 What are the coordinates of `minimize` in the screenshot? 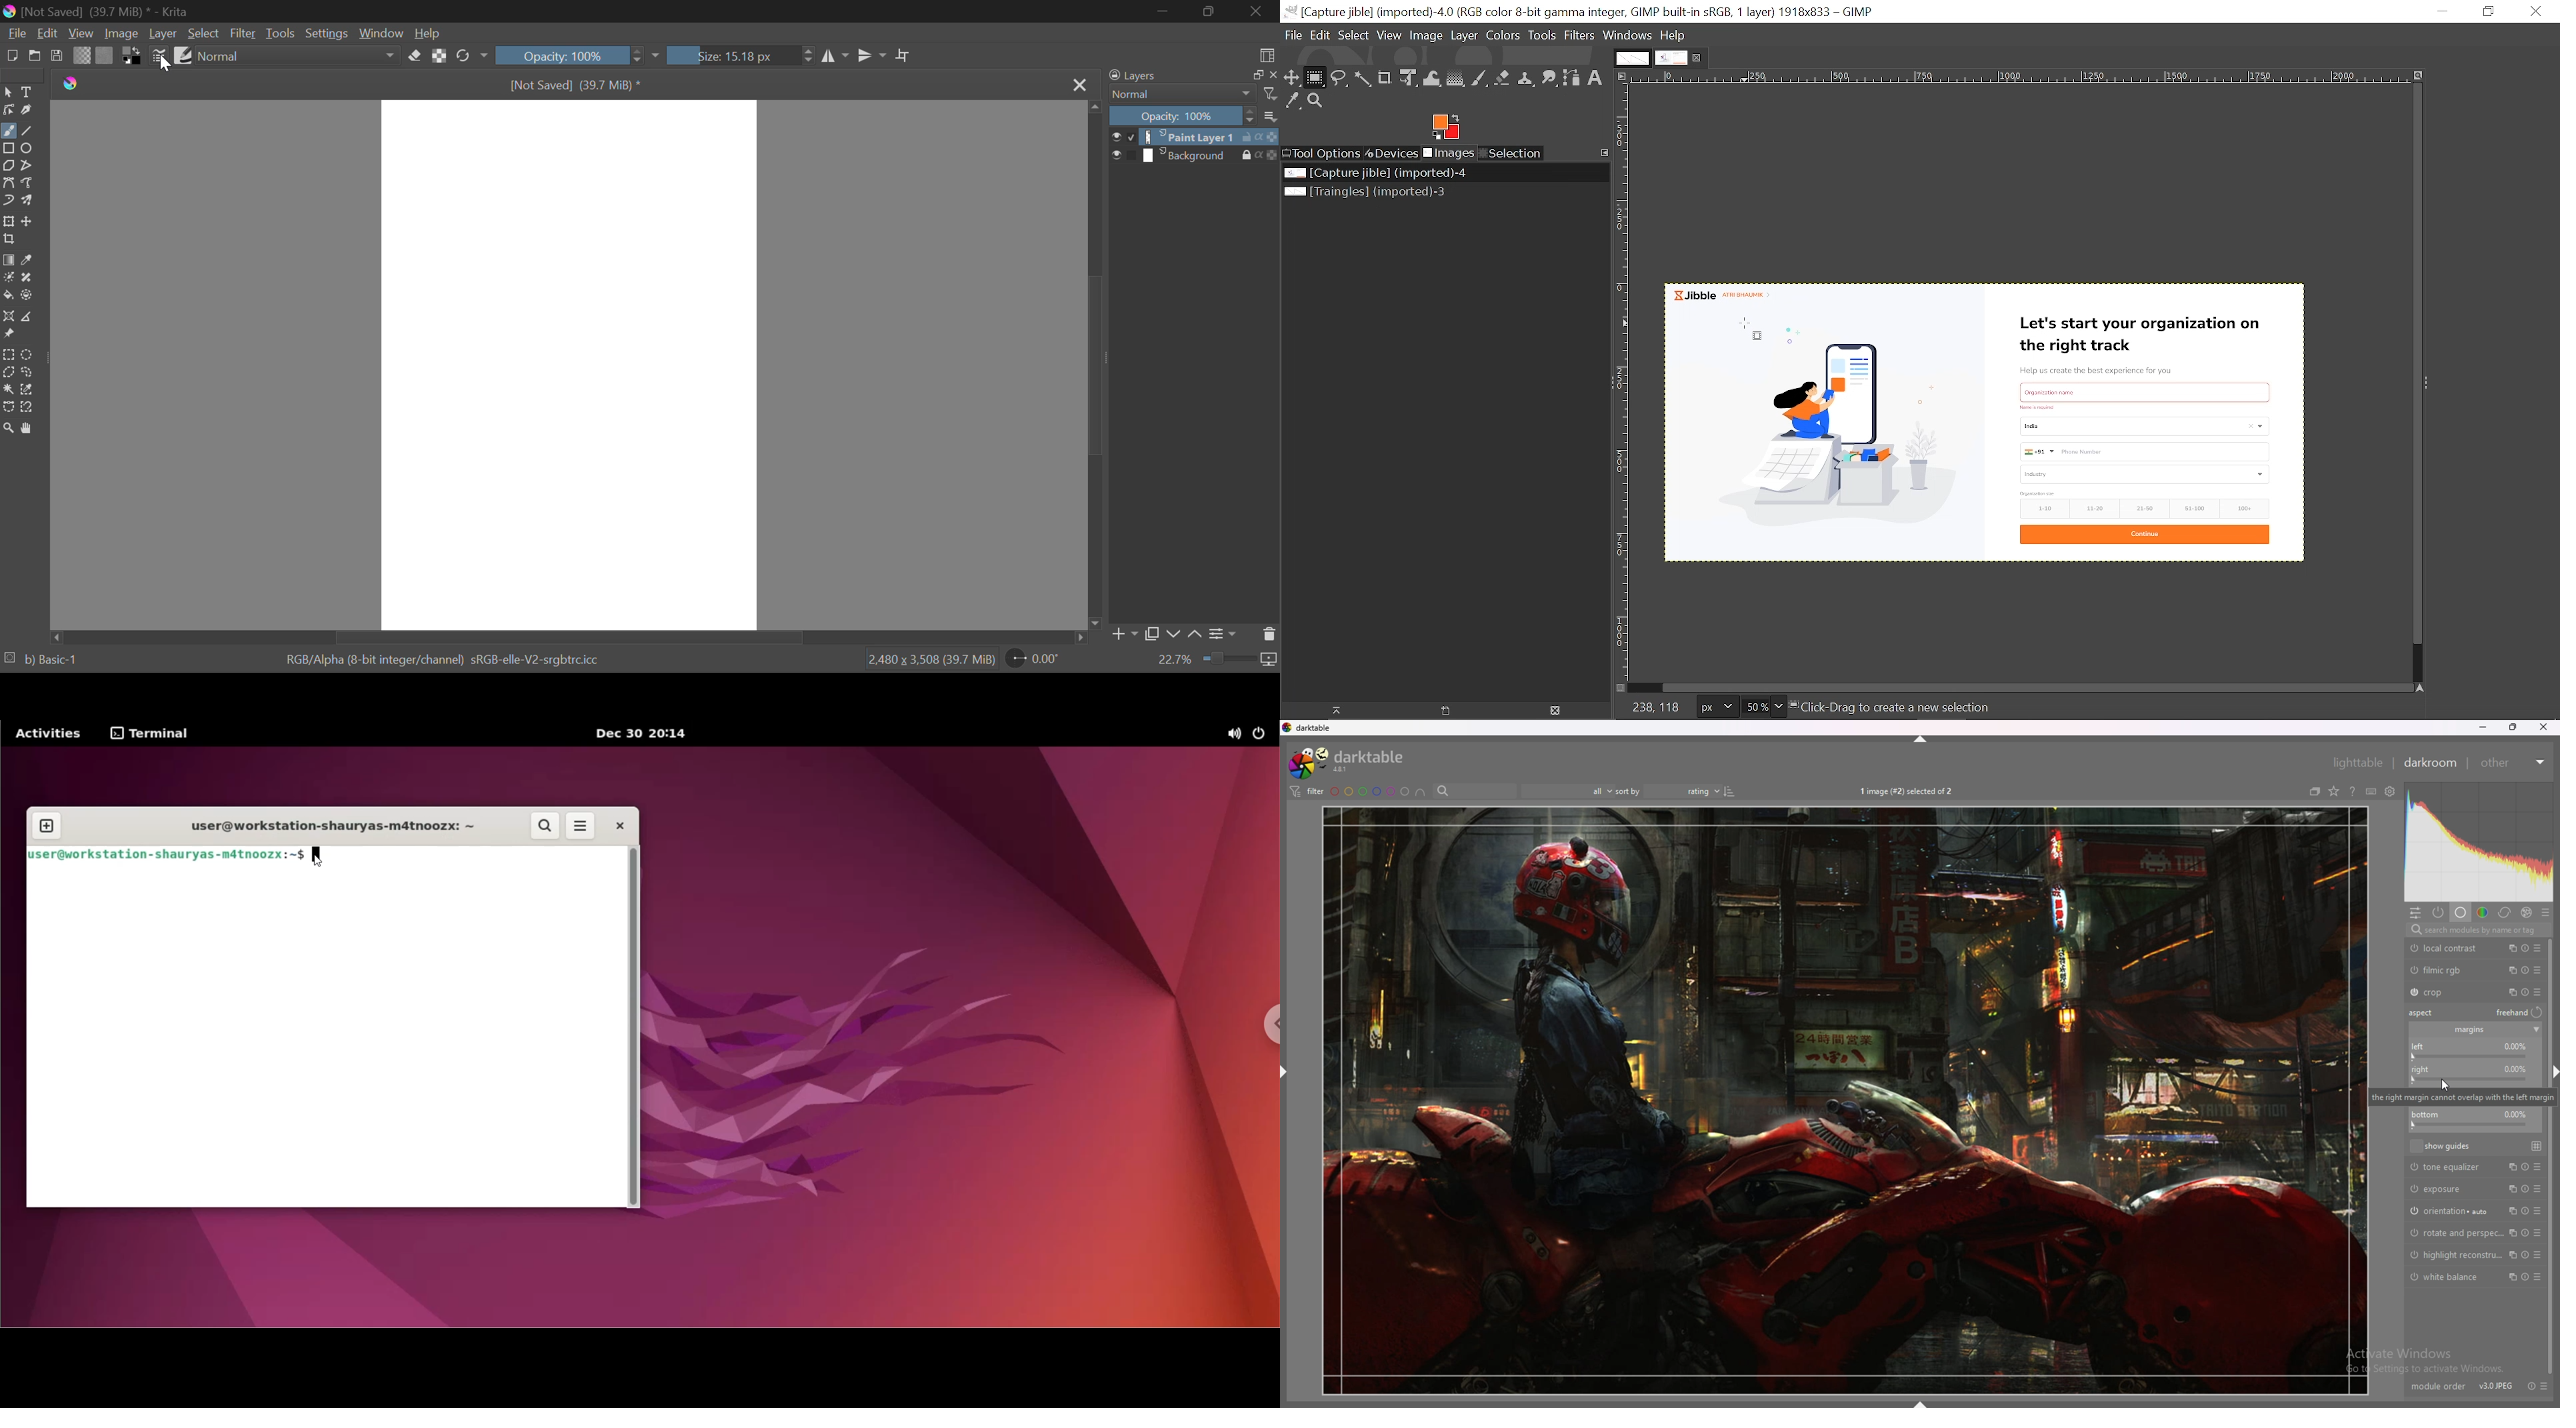 It's located at (2481, 727).